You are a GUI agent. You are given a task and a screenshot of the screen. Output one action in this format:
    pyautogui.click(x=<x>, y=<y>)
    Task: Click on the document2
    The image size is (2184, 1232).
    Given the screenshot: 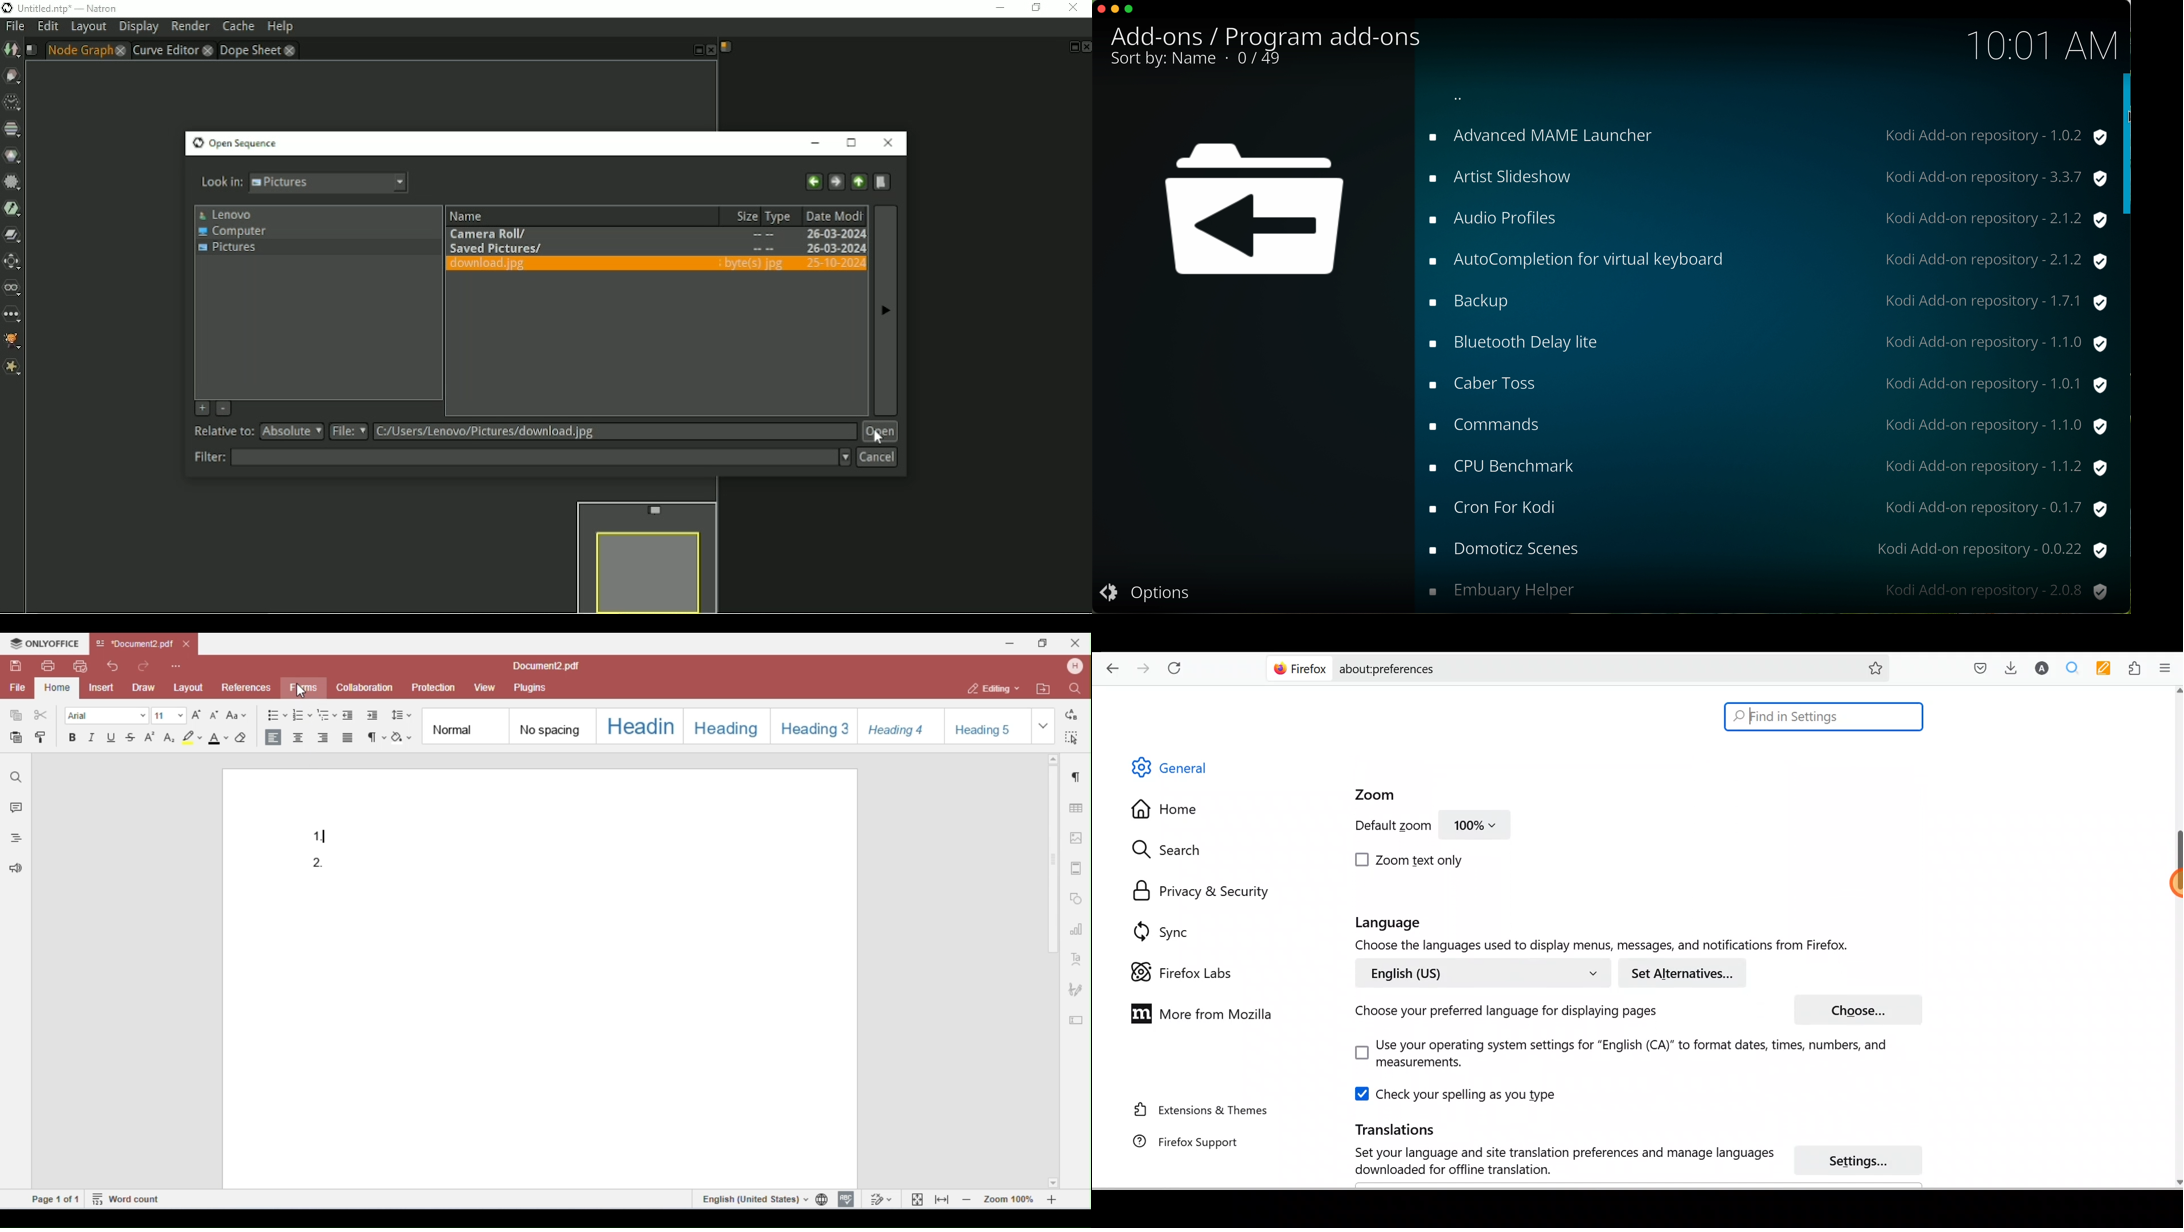 What is the action you would take?
    pyautogui.click(x=546, y=666)
    